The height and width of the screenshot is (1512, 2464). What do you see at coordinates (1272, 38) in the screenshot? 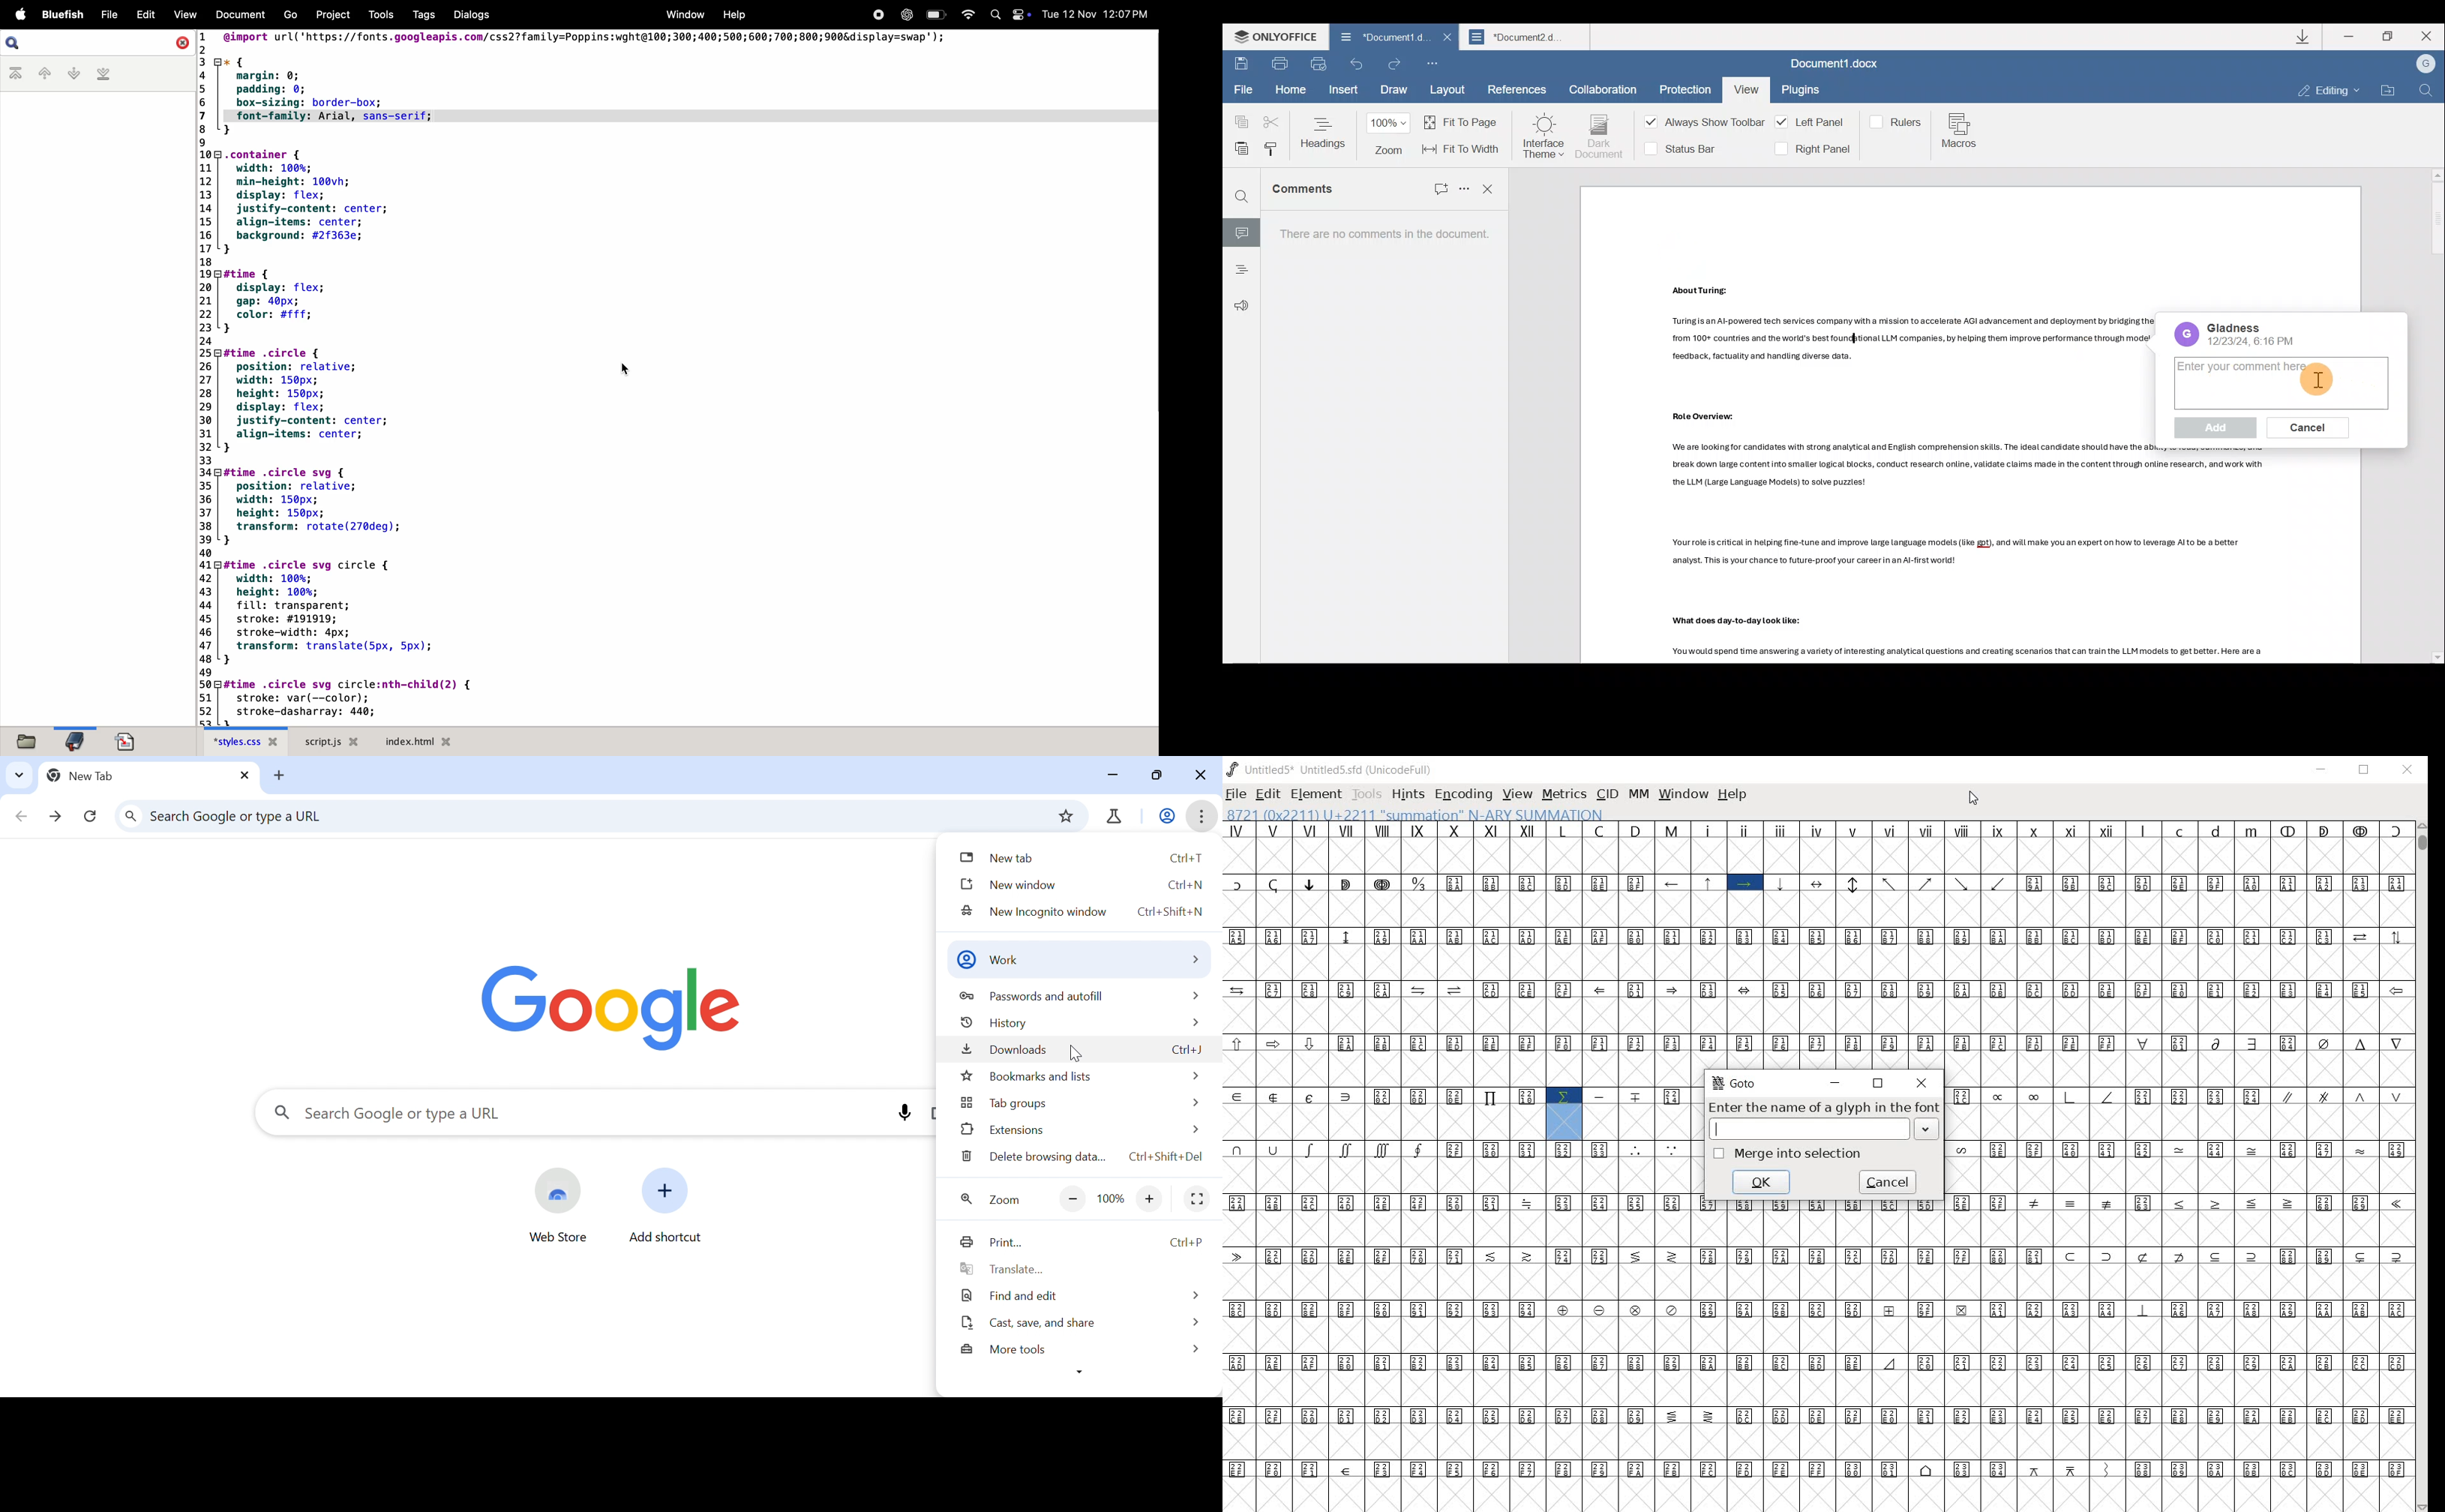
I see `ONLYOFFICE` at bounding box center [1272, 38].